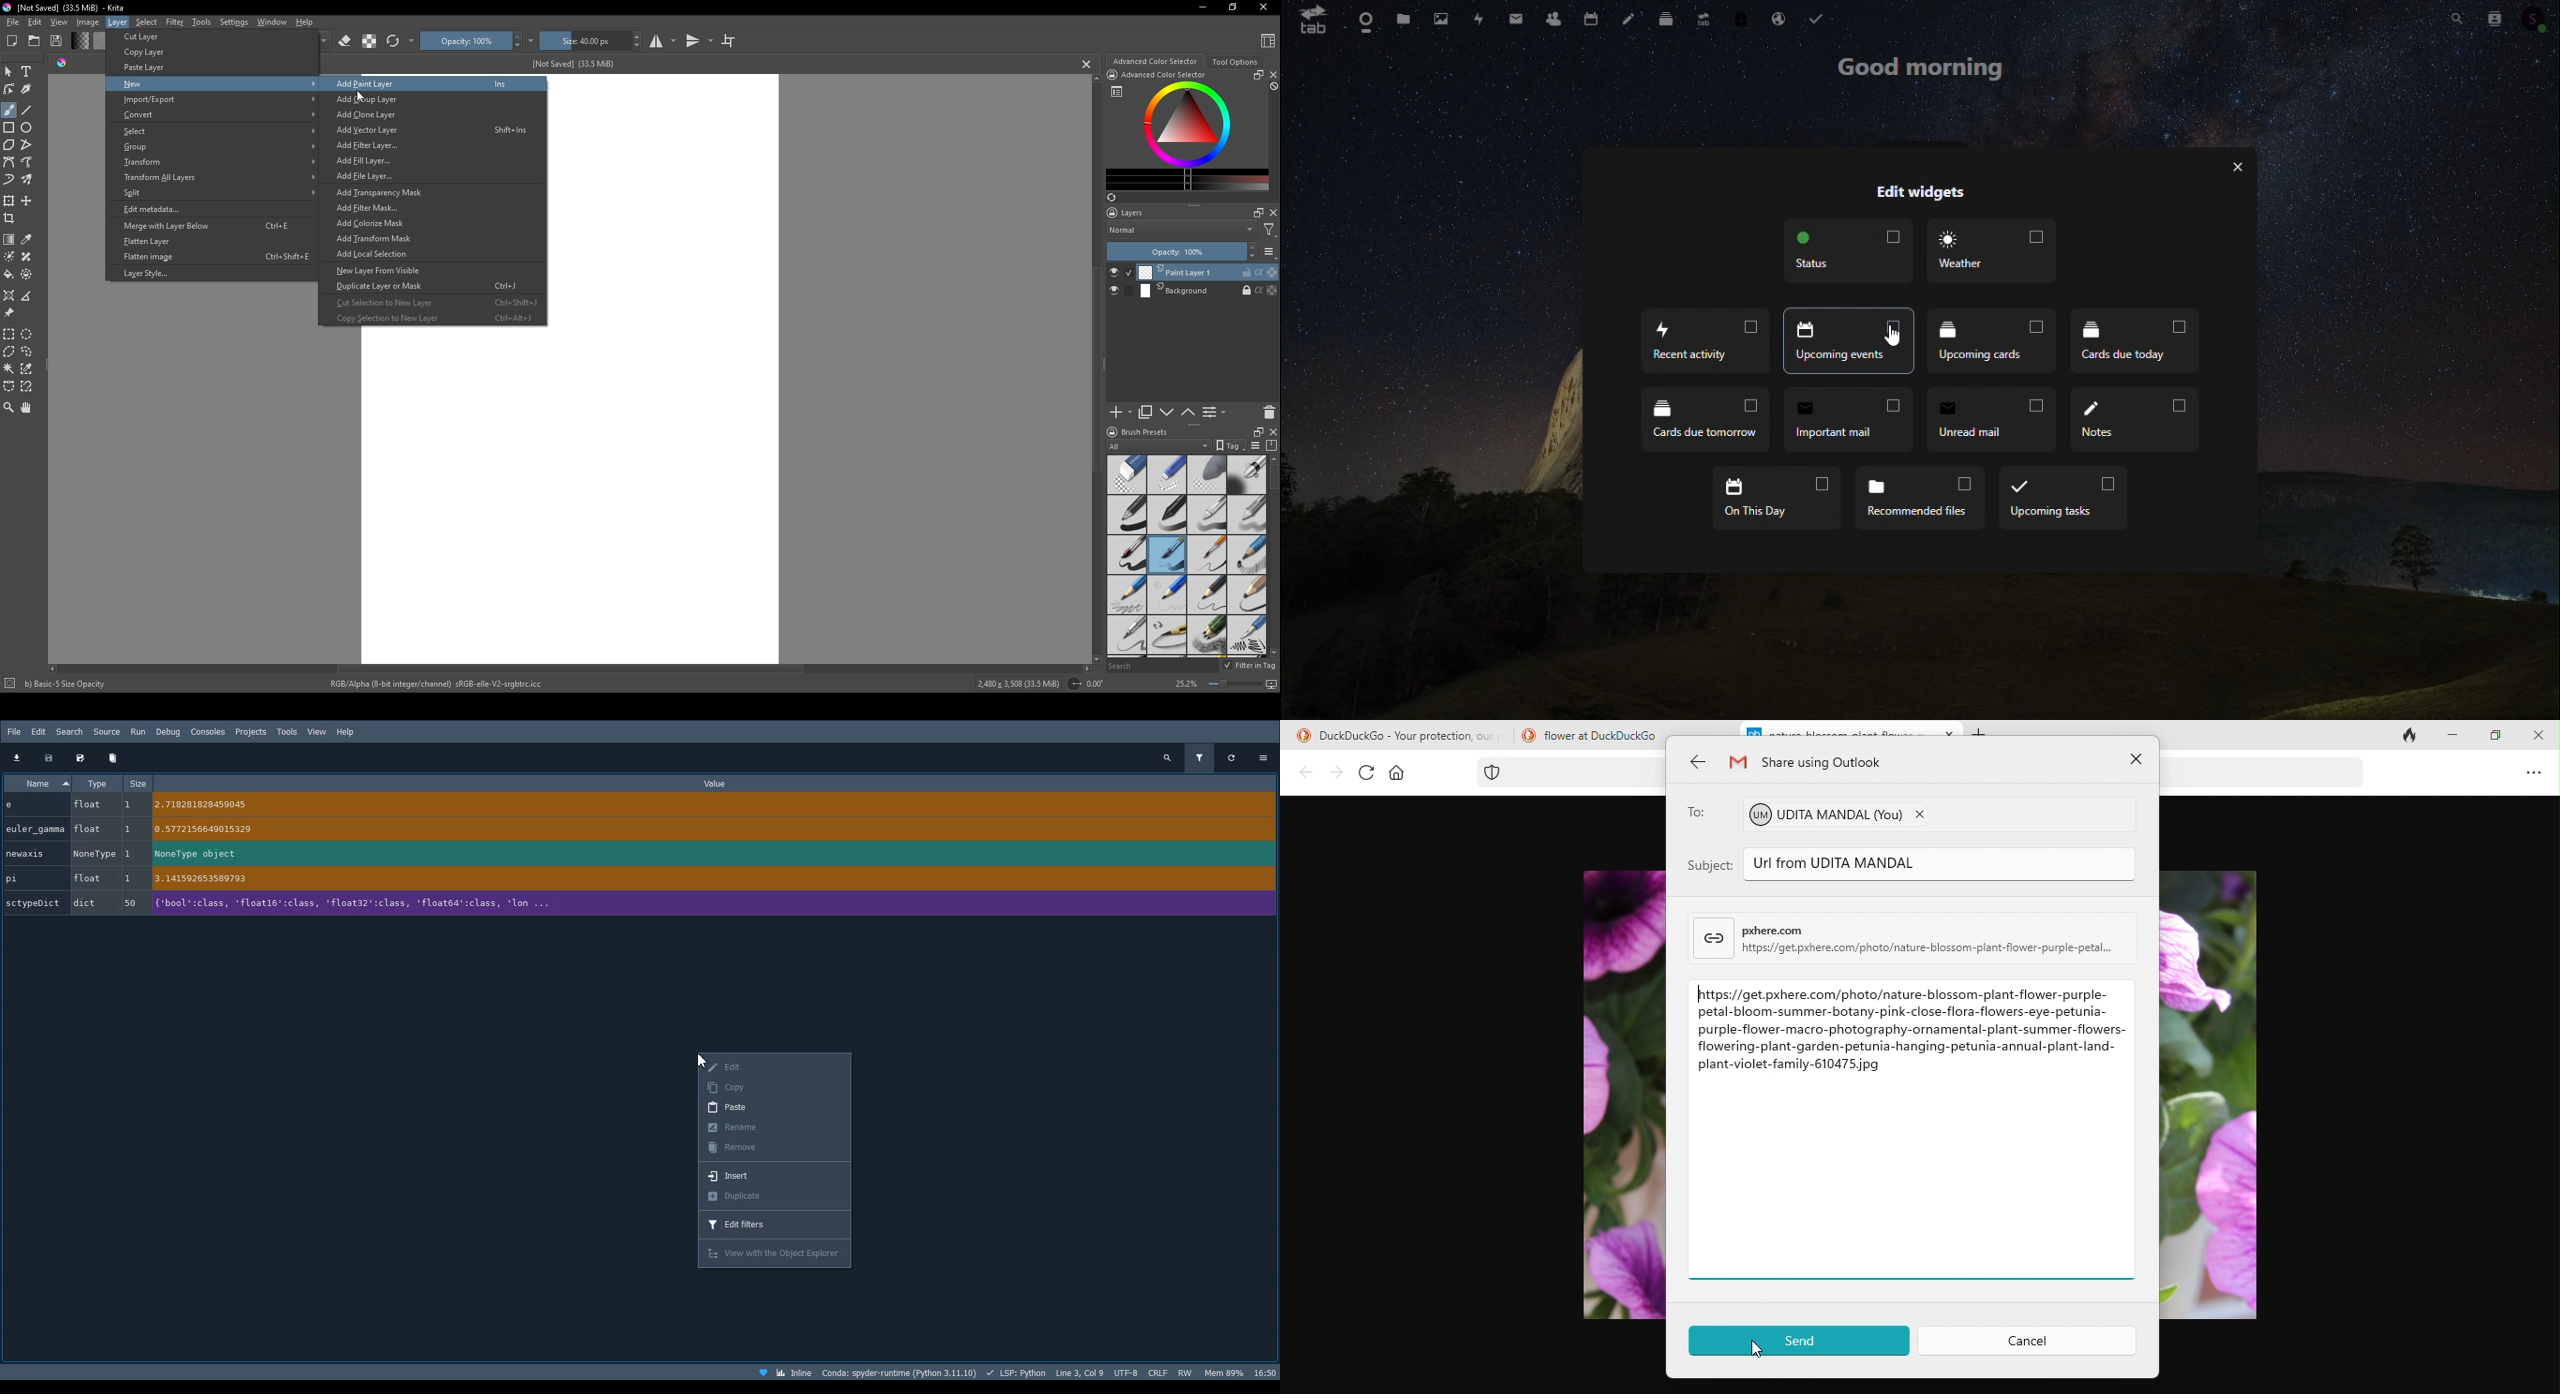  I want to click on black pen, so click(1167, 515).